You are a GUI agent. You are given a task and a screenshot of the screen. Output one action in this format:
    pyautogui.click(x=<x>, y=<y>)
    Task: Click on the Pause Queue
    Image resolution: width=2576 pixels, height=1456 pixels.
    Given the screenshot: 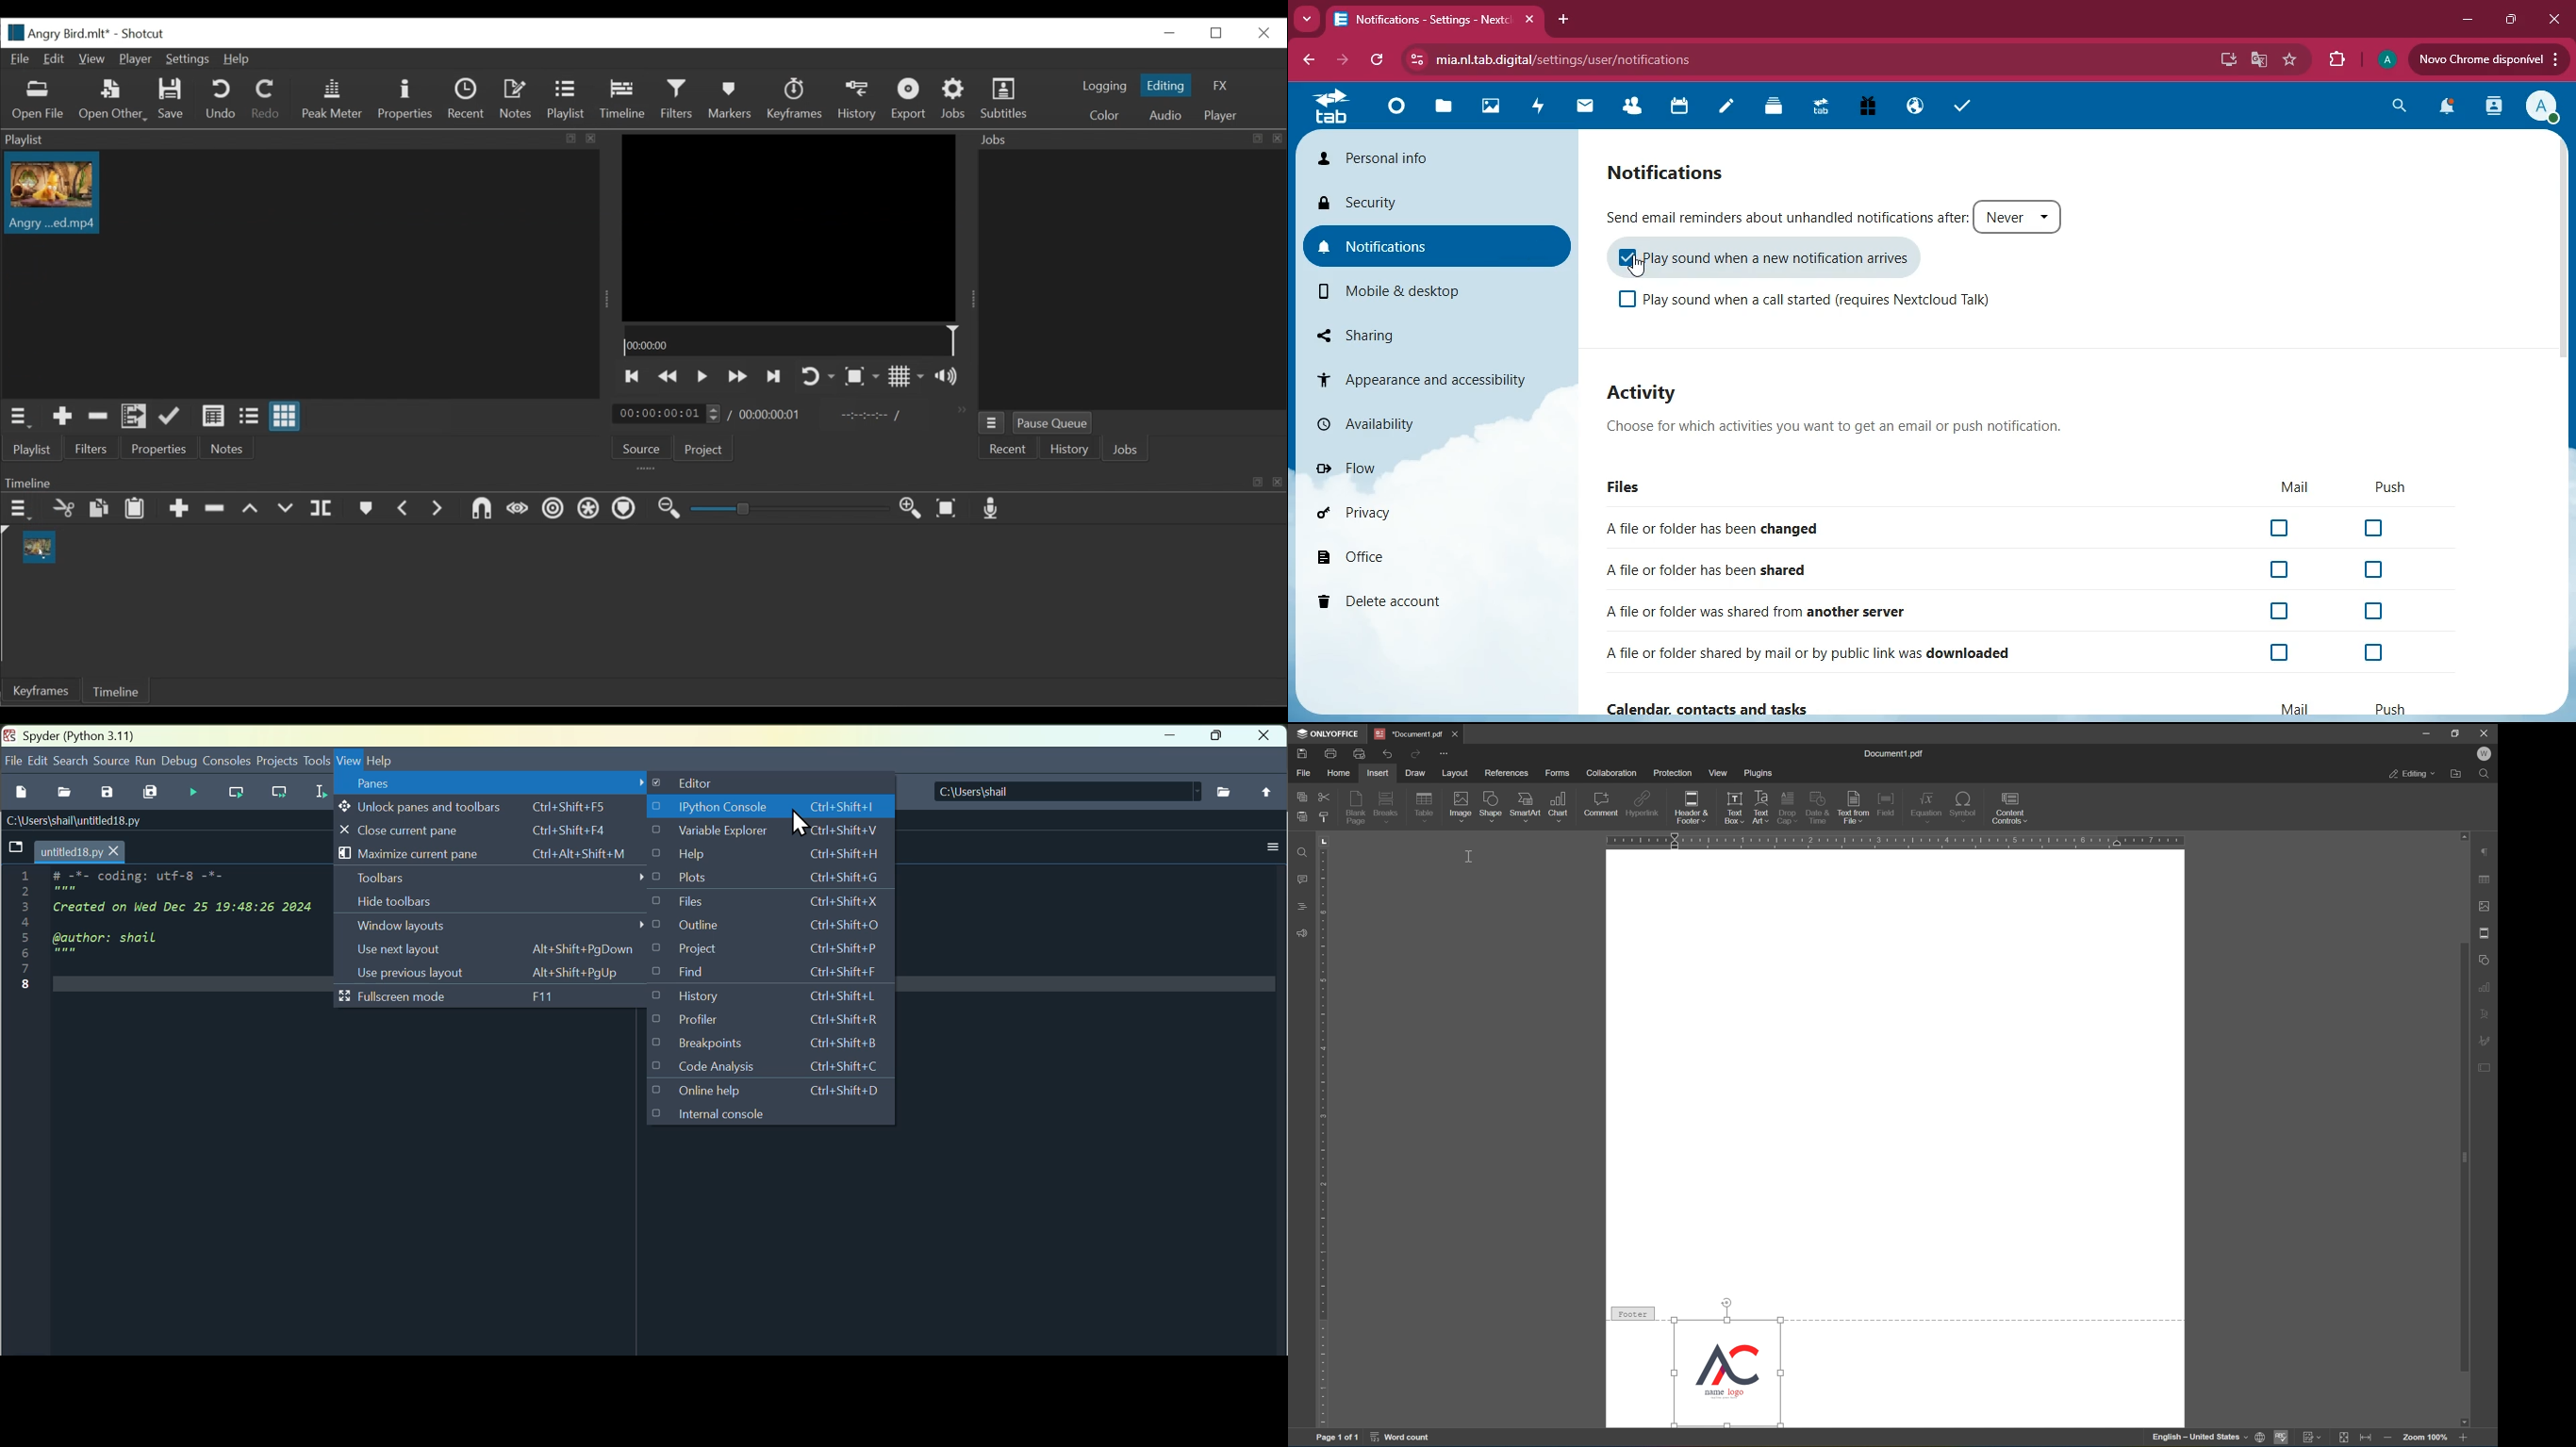 What is the action you would take?
    pyautogui.click(x=1053, y=422)
    